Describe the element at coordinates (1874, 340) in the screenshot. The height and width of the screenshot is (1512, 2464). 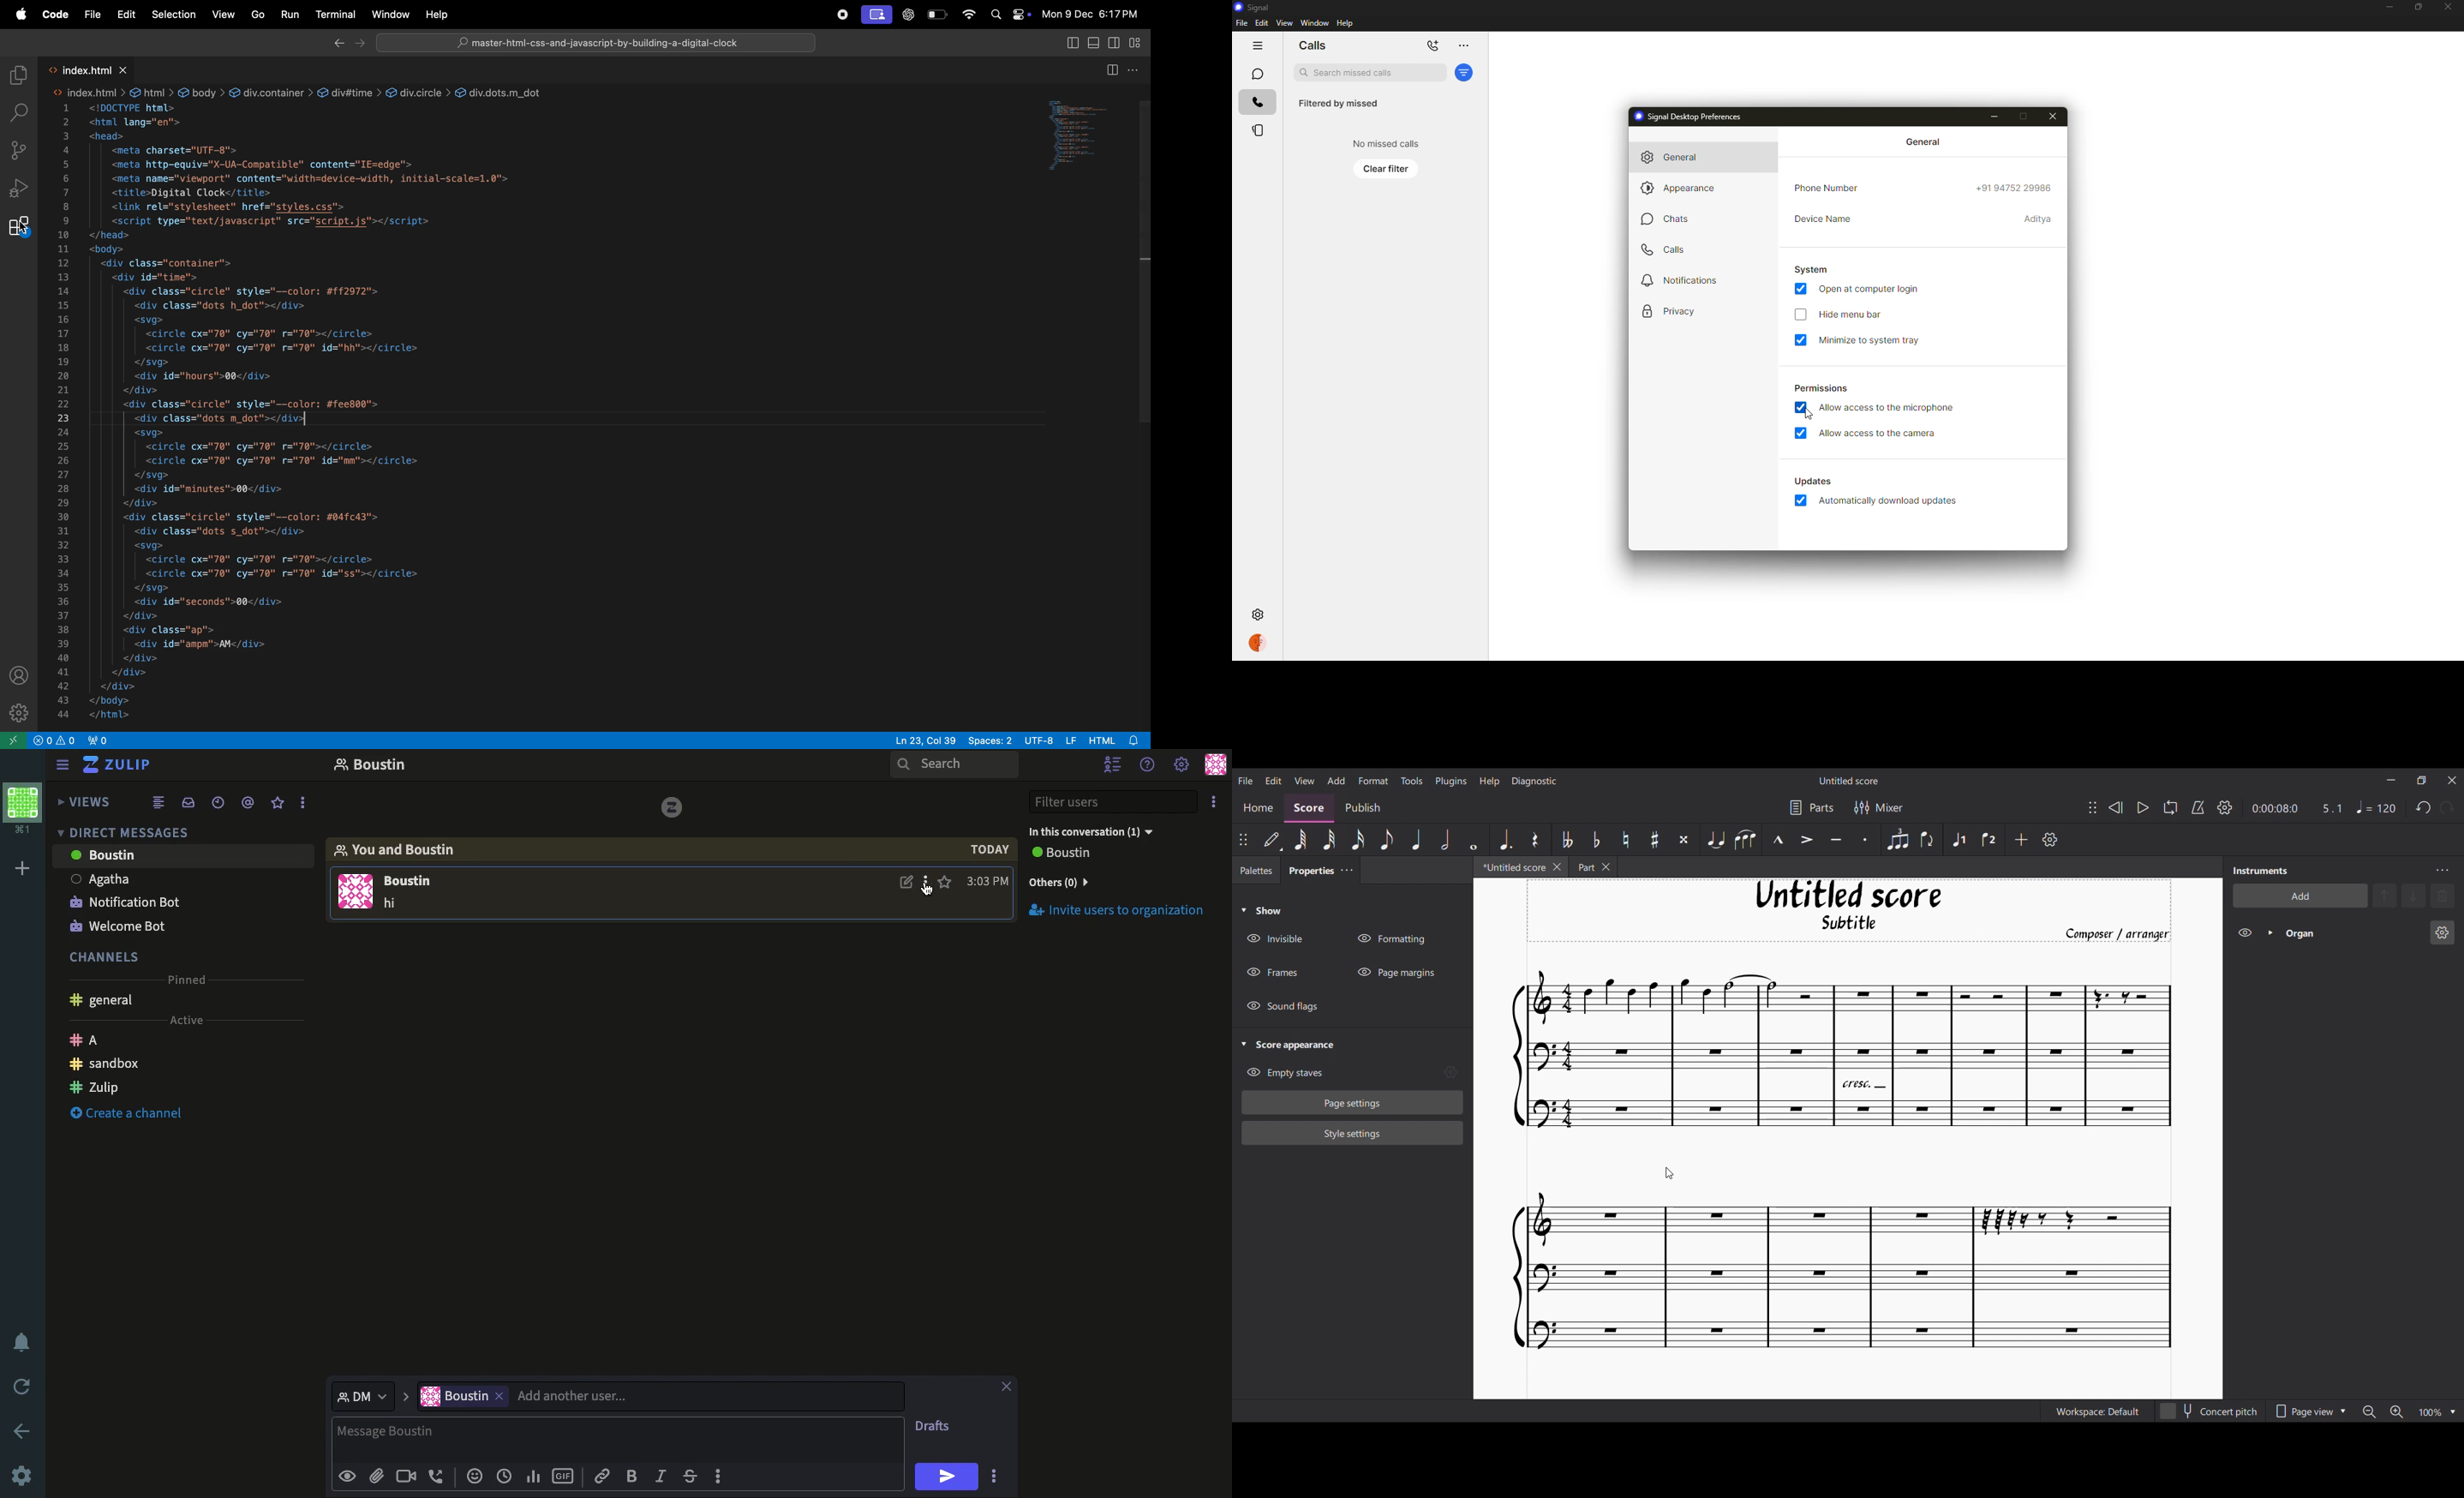
I see `minimize to system tray` at that location.